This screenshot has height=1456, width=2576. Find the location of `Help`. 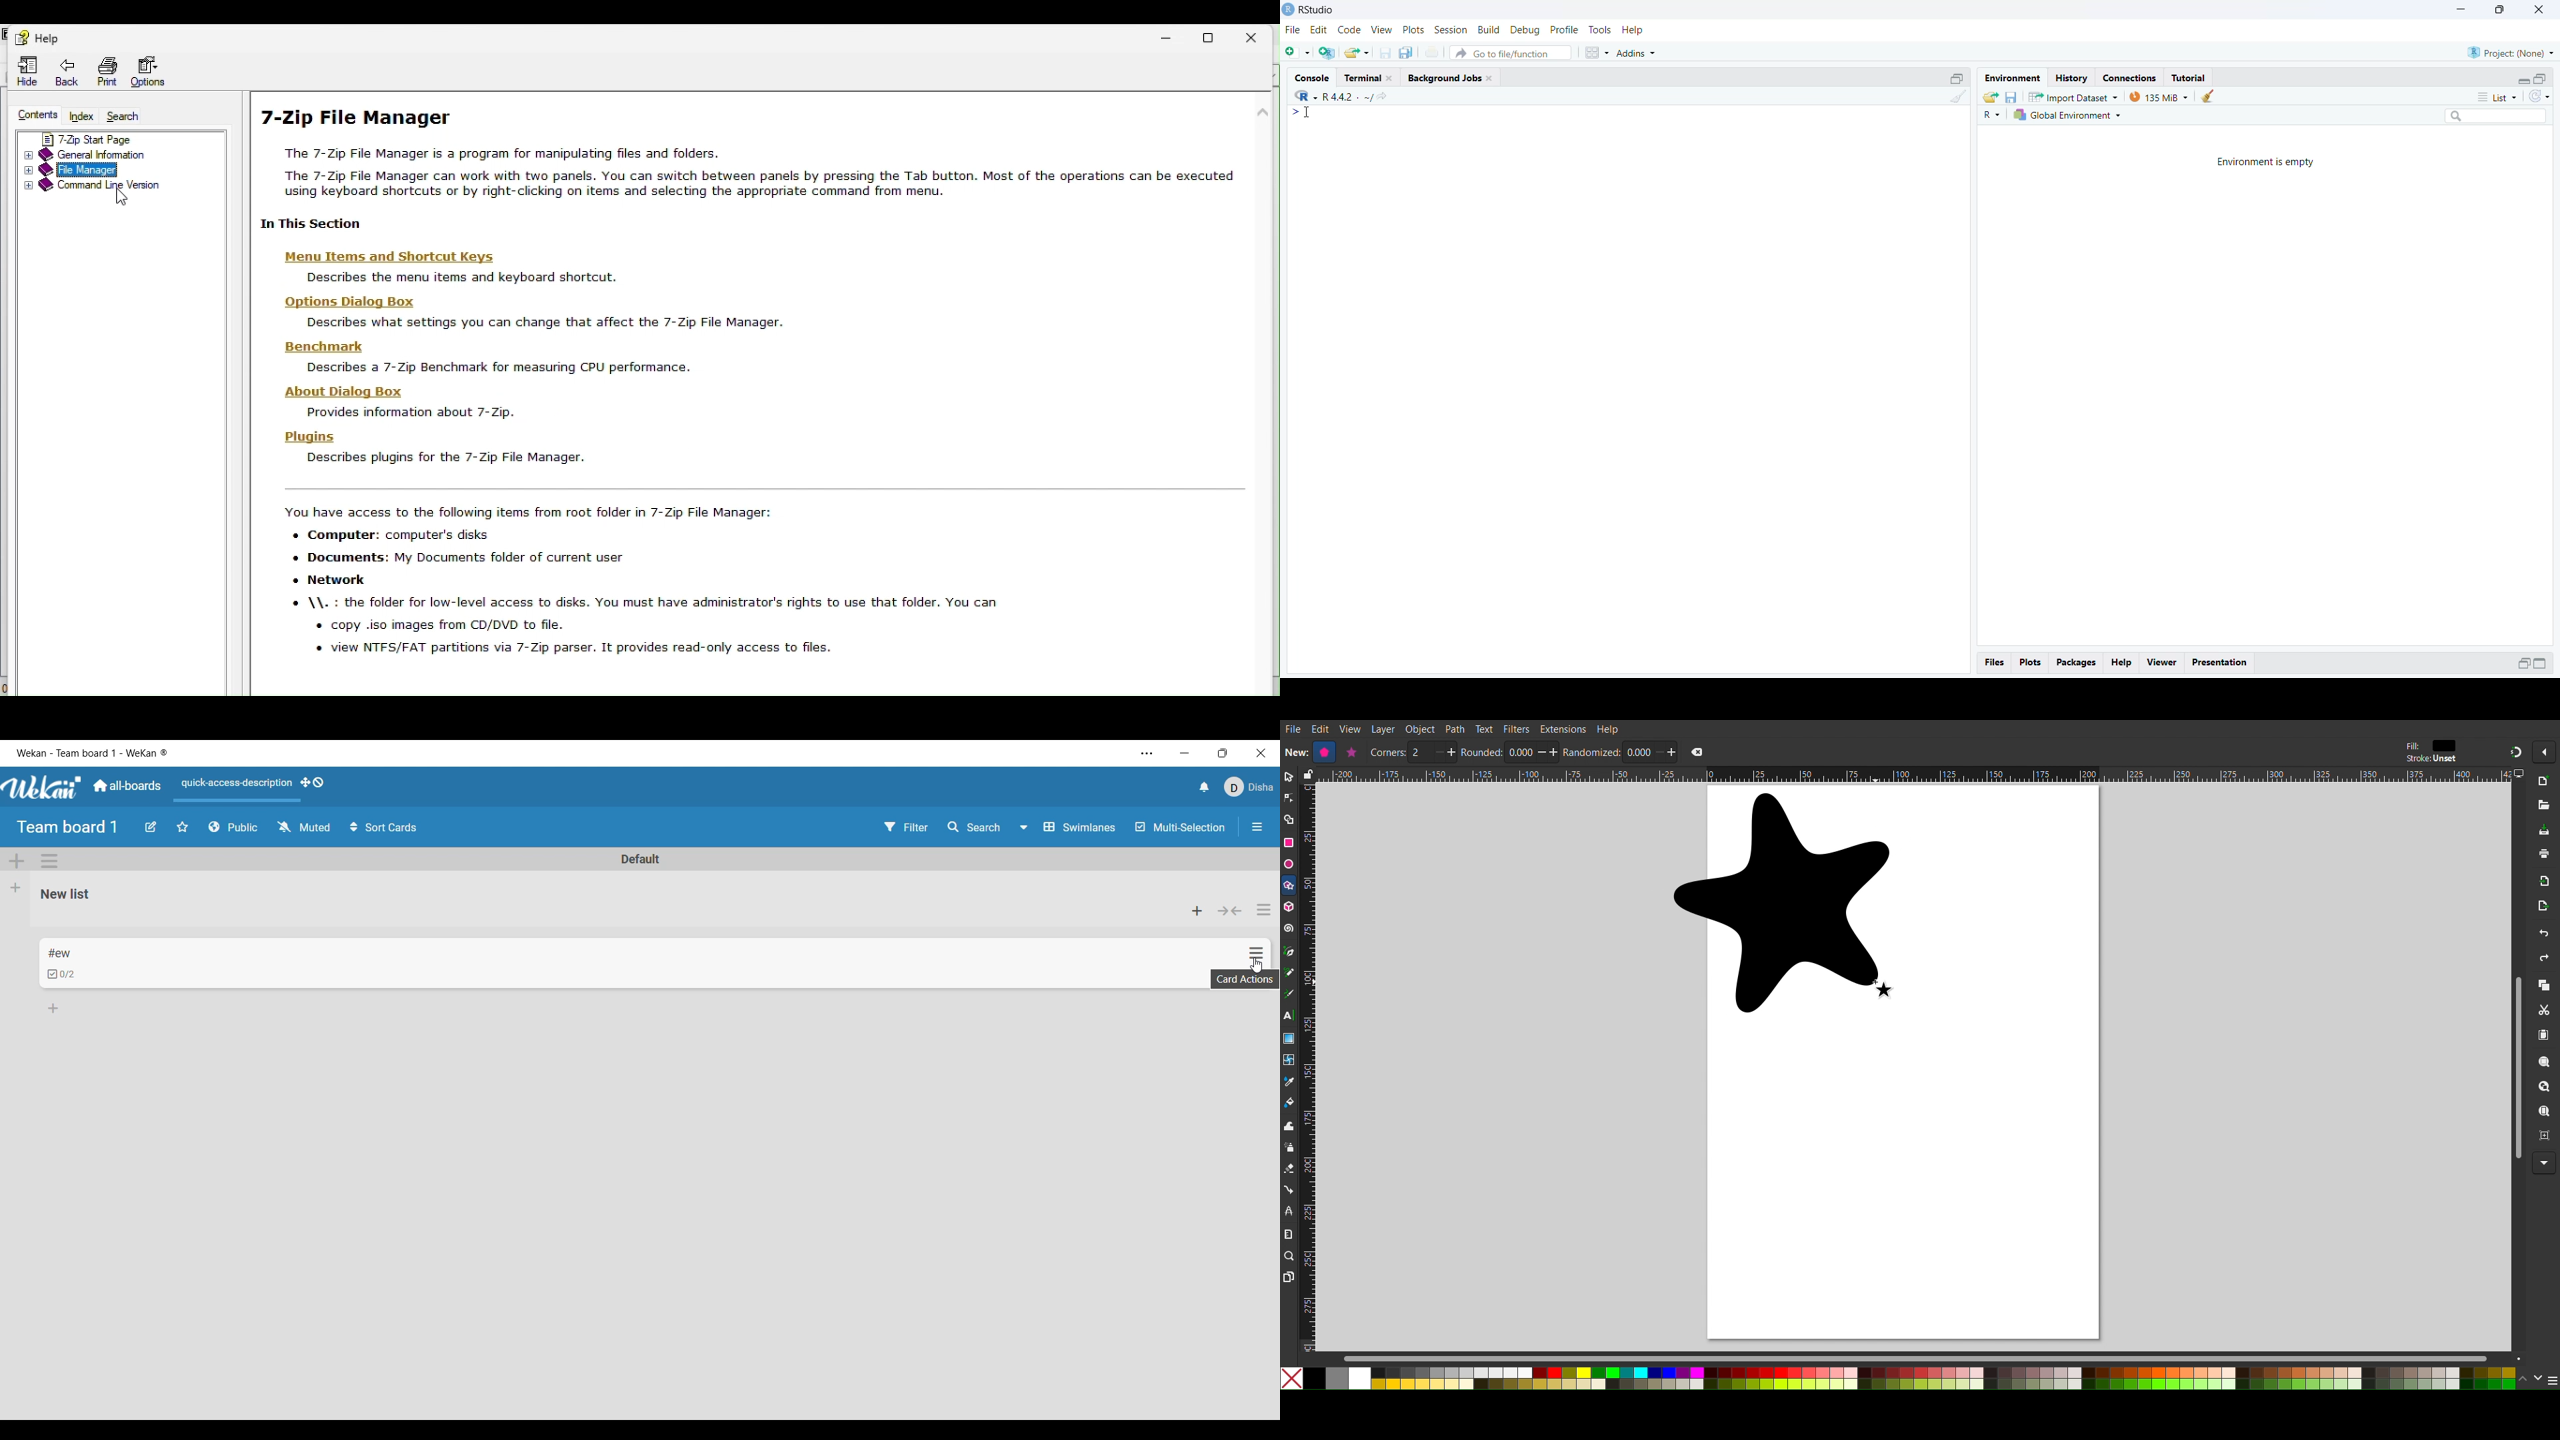

Help is located at coordinates (2123, 663).